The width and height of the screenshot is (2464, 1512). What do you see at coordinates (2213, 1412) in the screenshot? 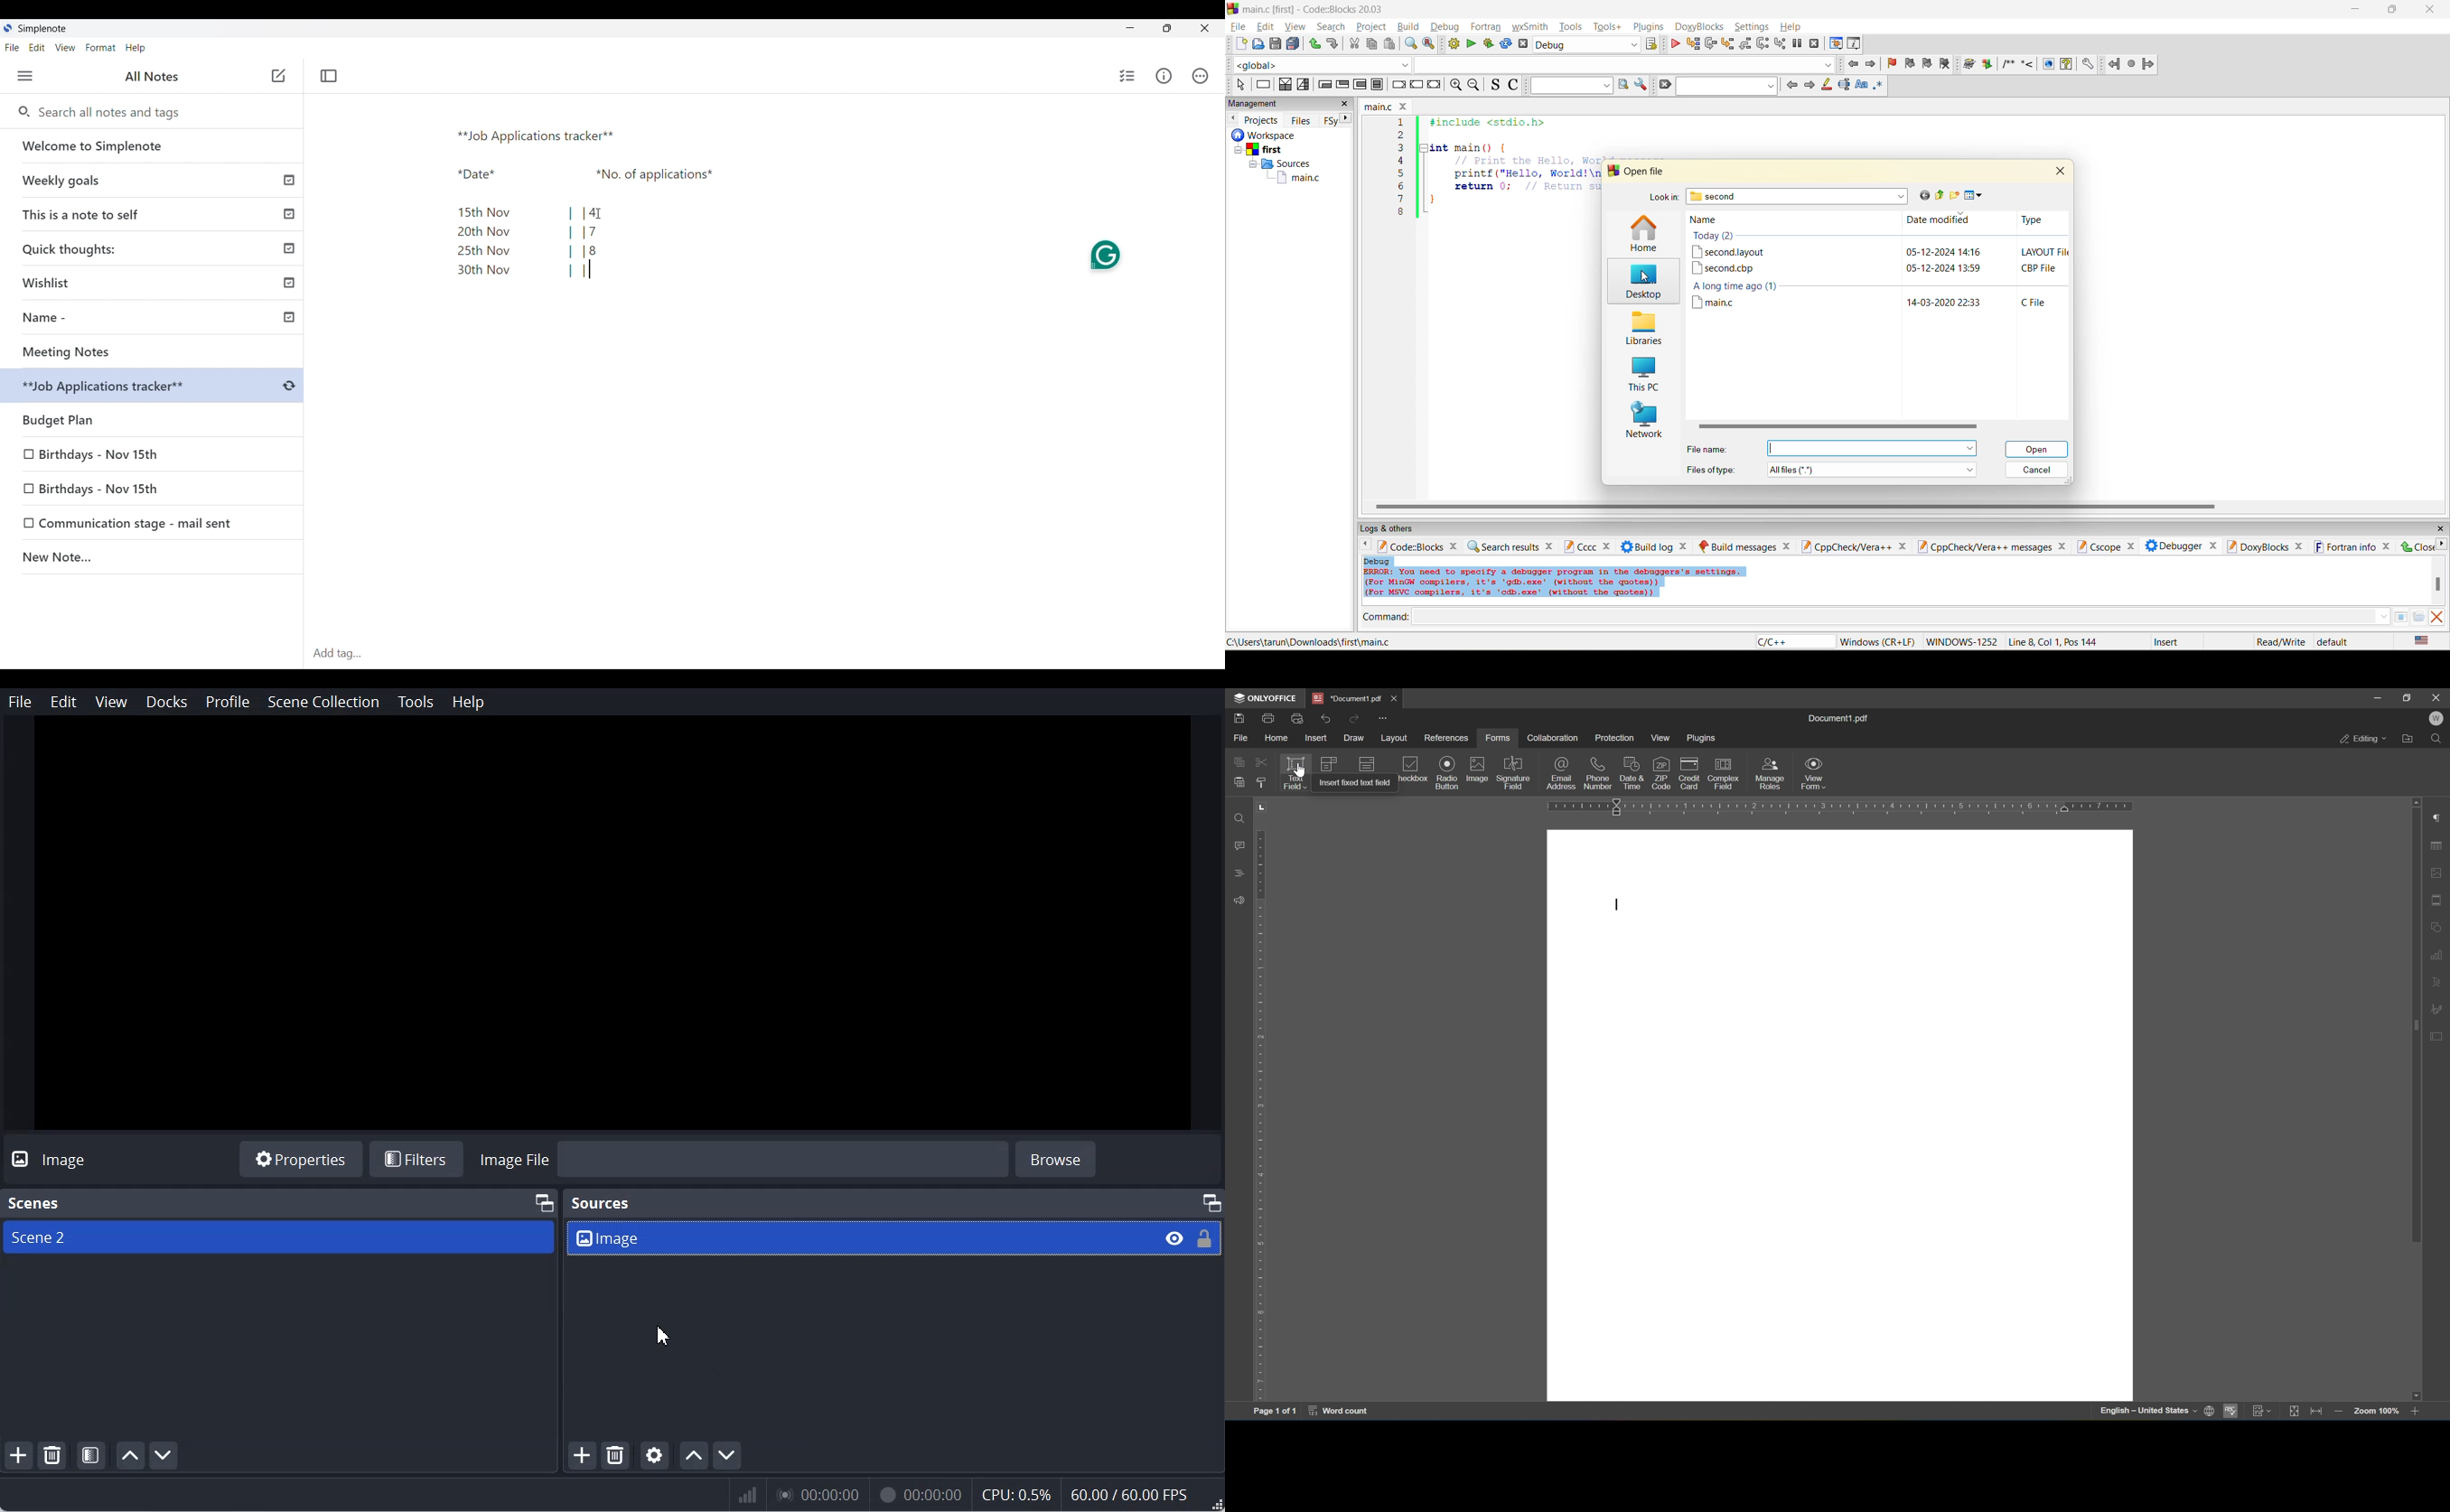
I see `set document language` at bounding box center [2213, 1412].